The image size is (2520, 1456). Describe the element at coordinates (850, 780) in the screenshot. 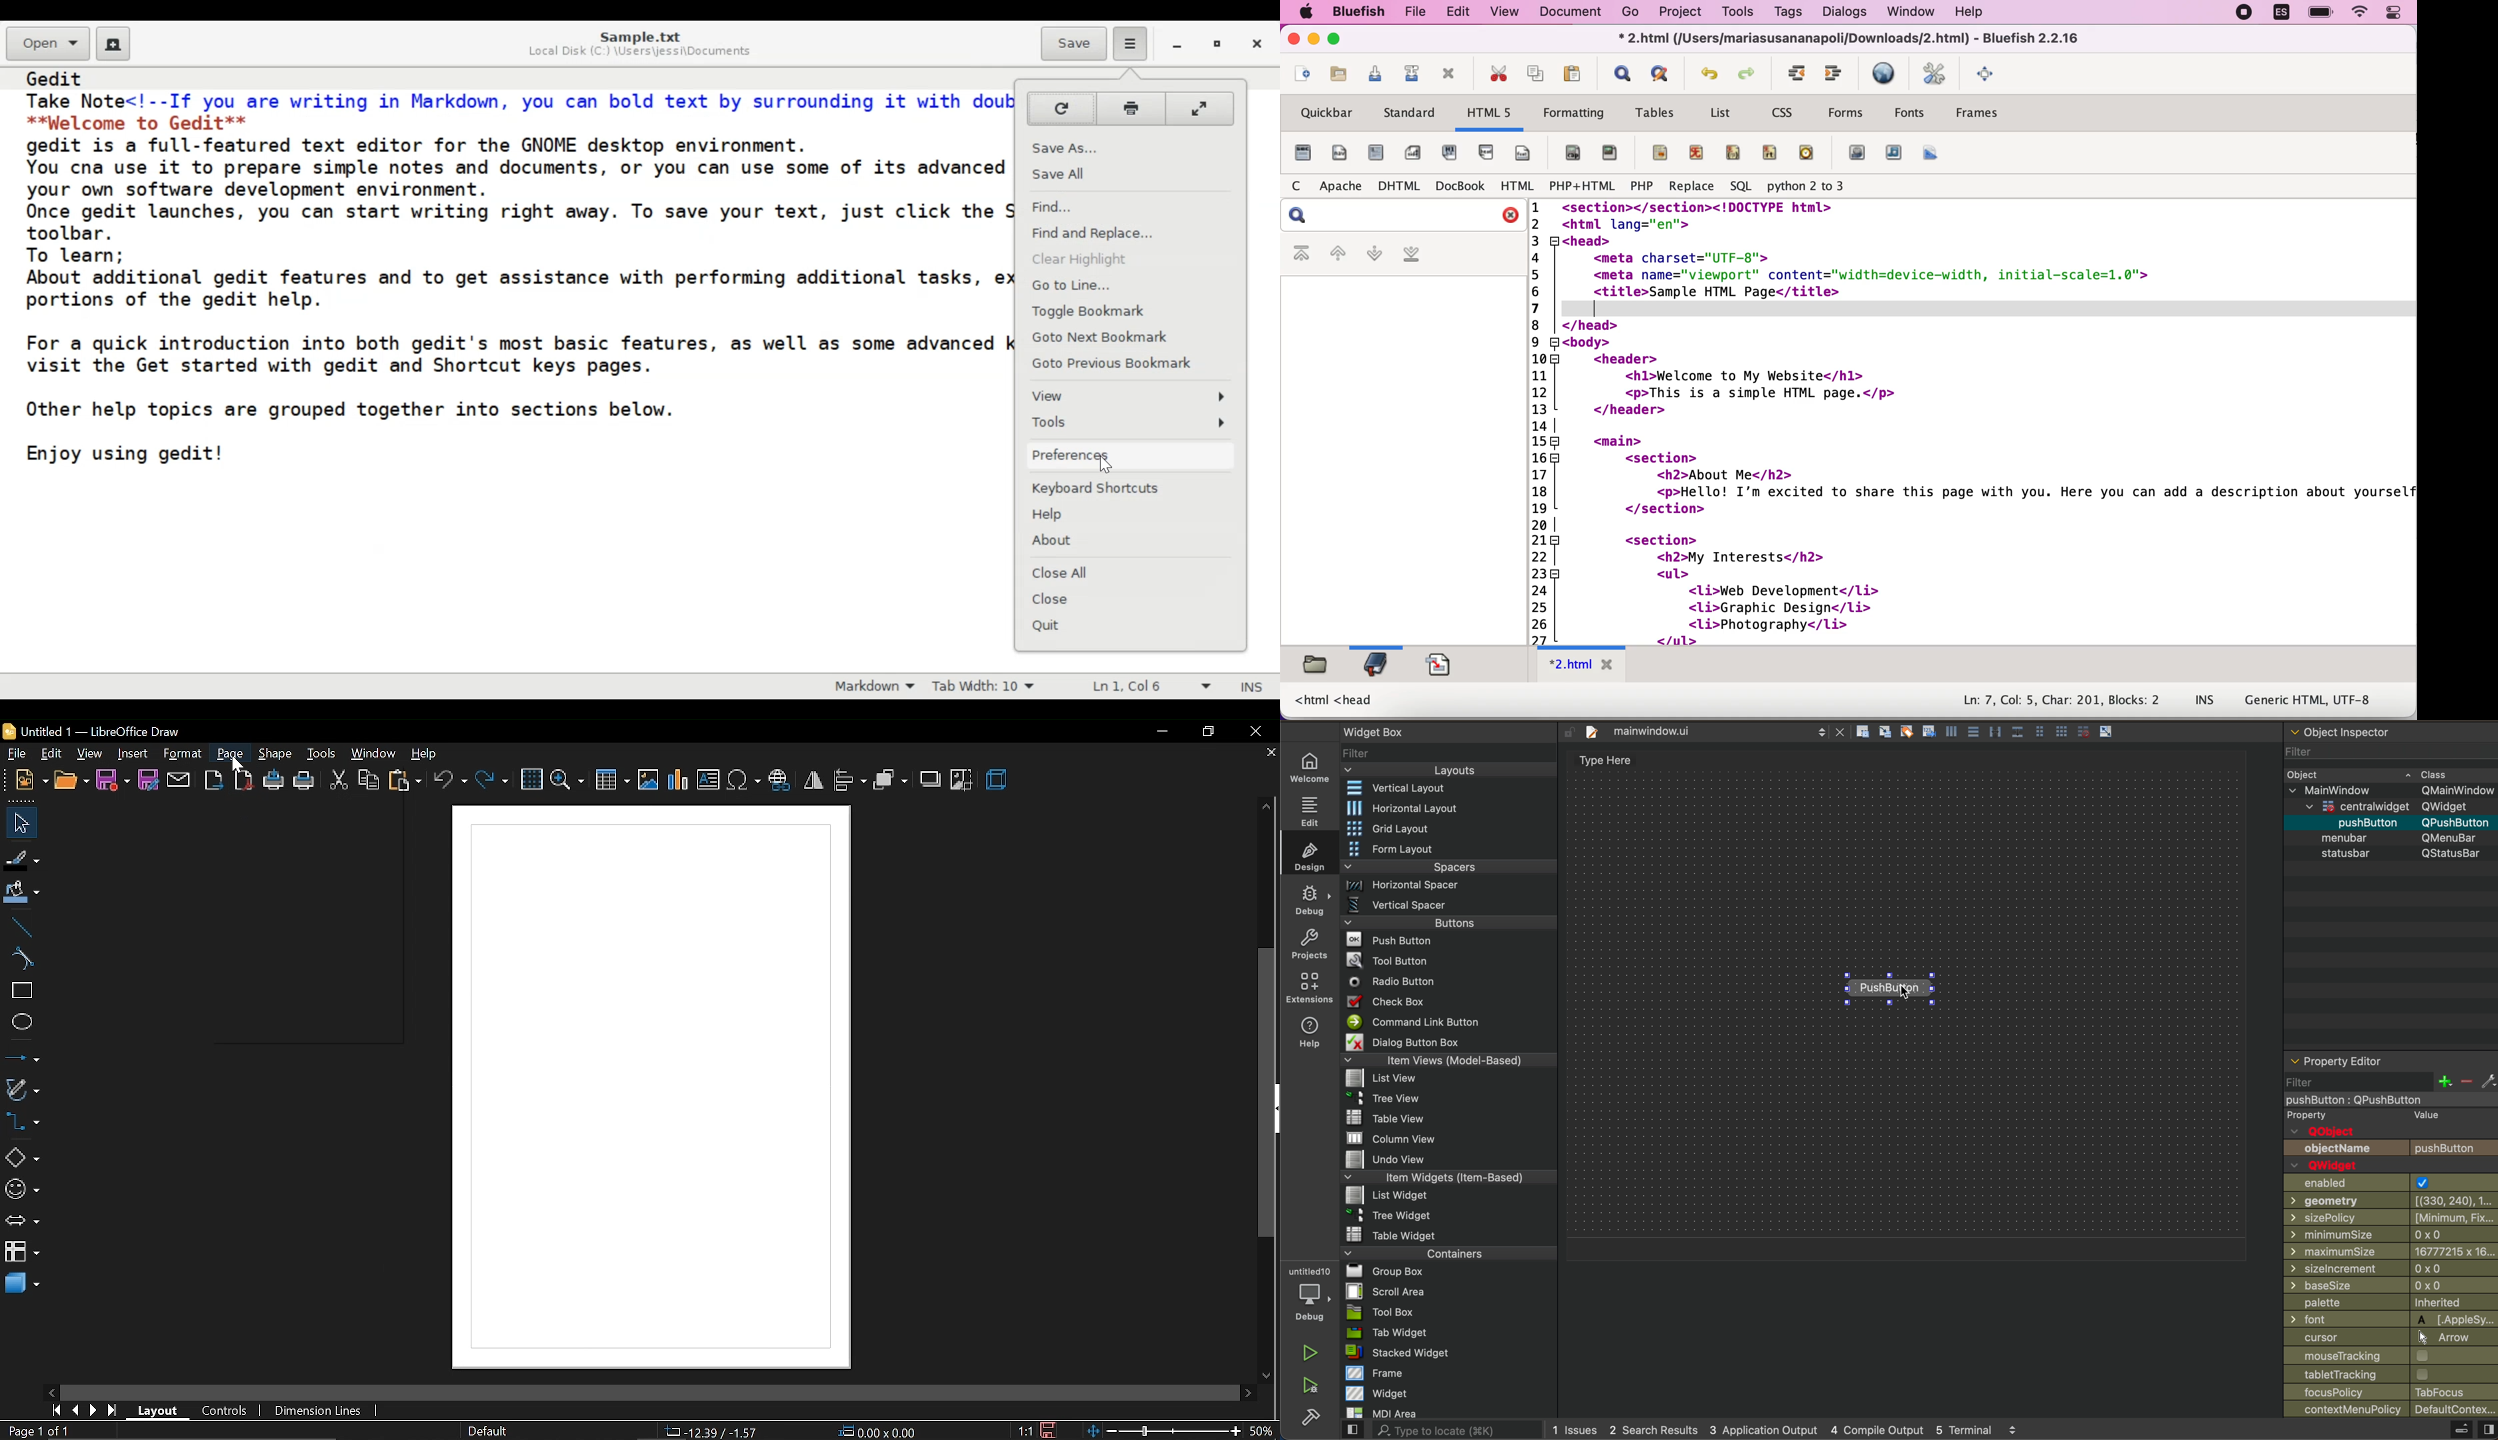

I see `align` at that location.